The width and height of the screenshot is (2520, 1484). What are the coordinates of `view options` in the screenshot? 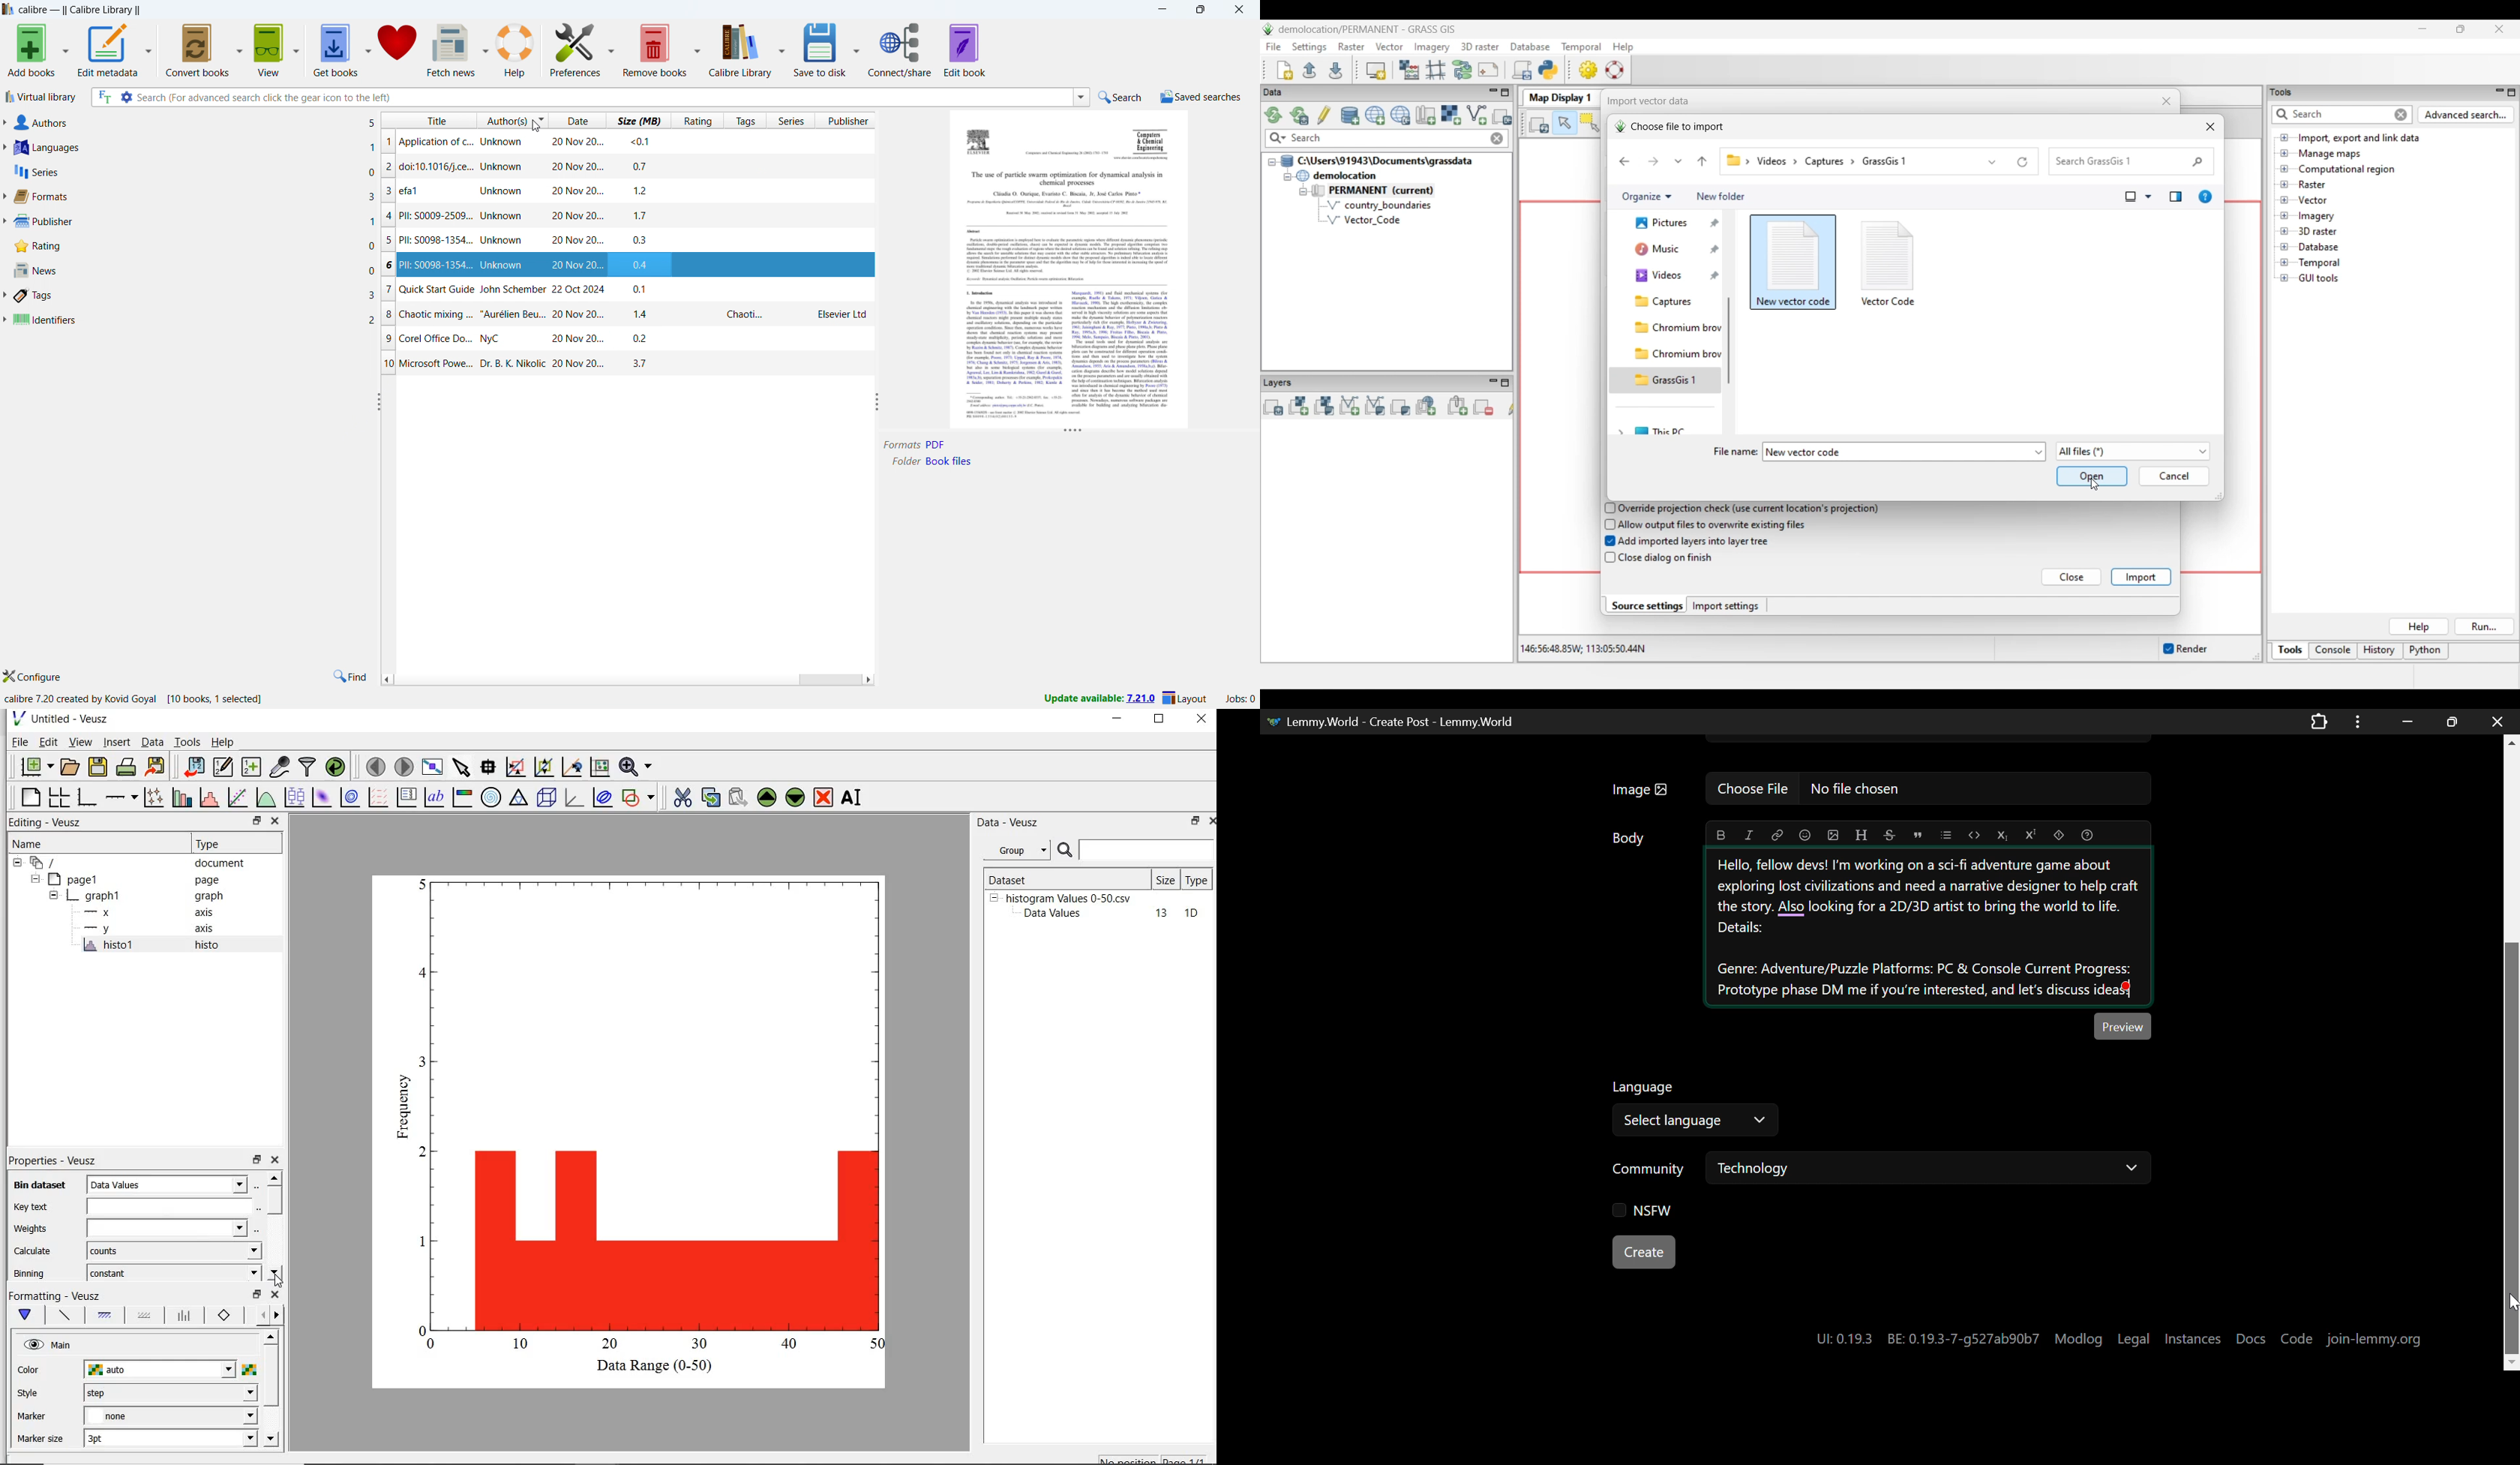 It's located at (297, 51).